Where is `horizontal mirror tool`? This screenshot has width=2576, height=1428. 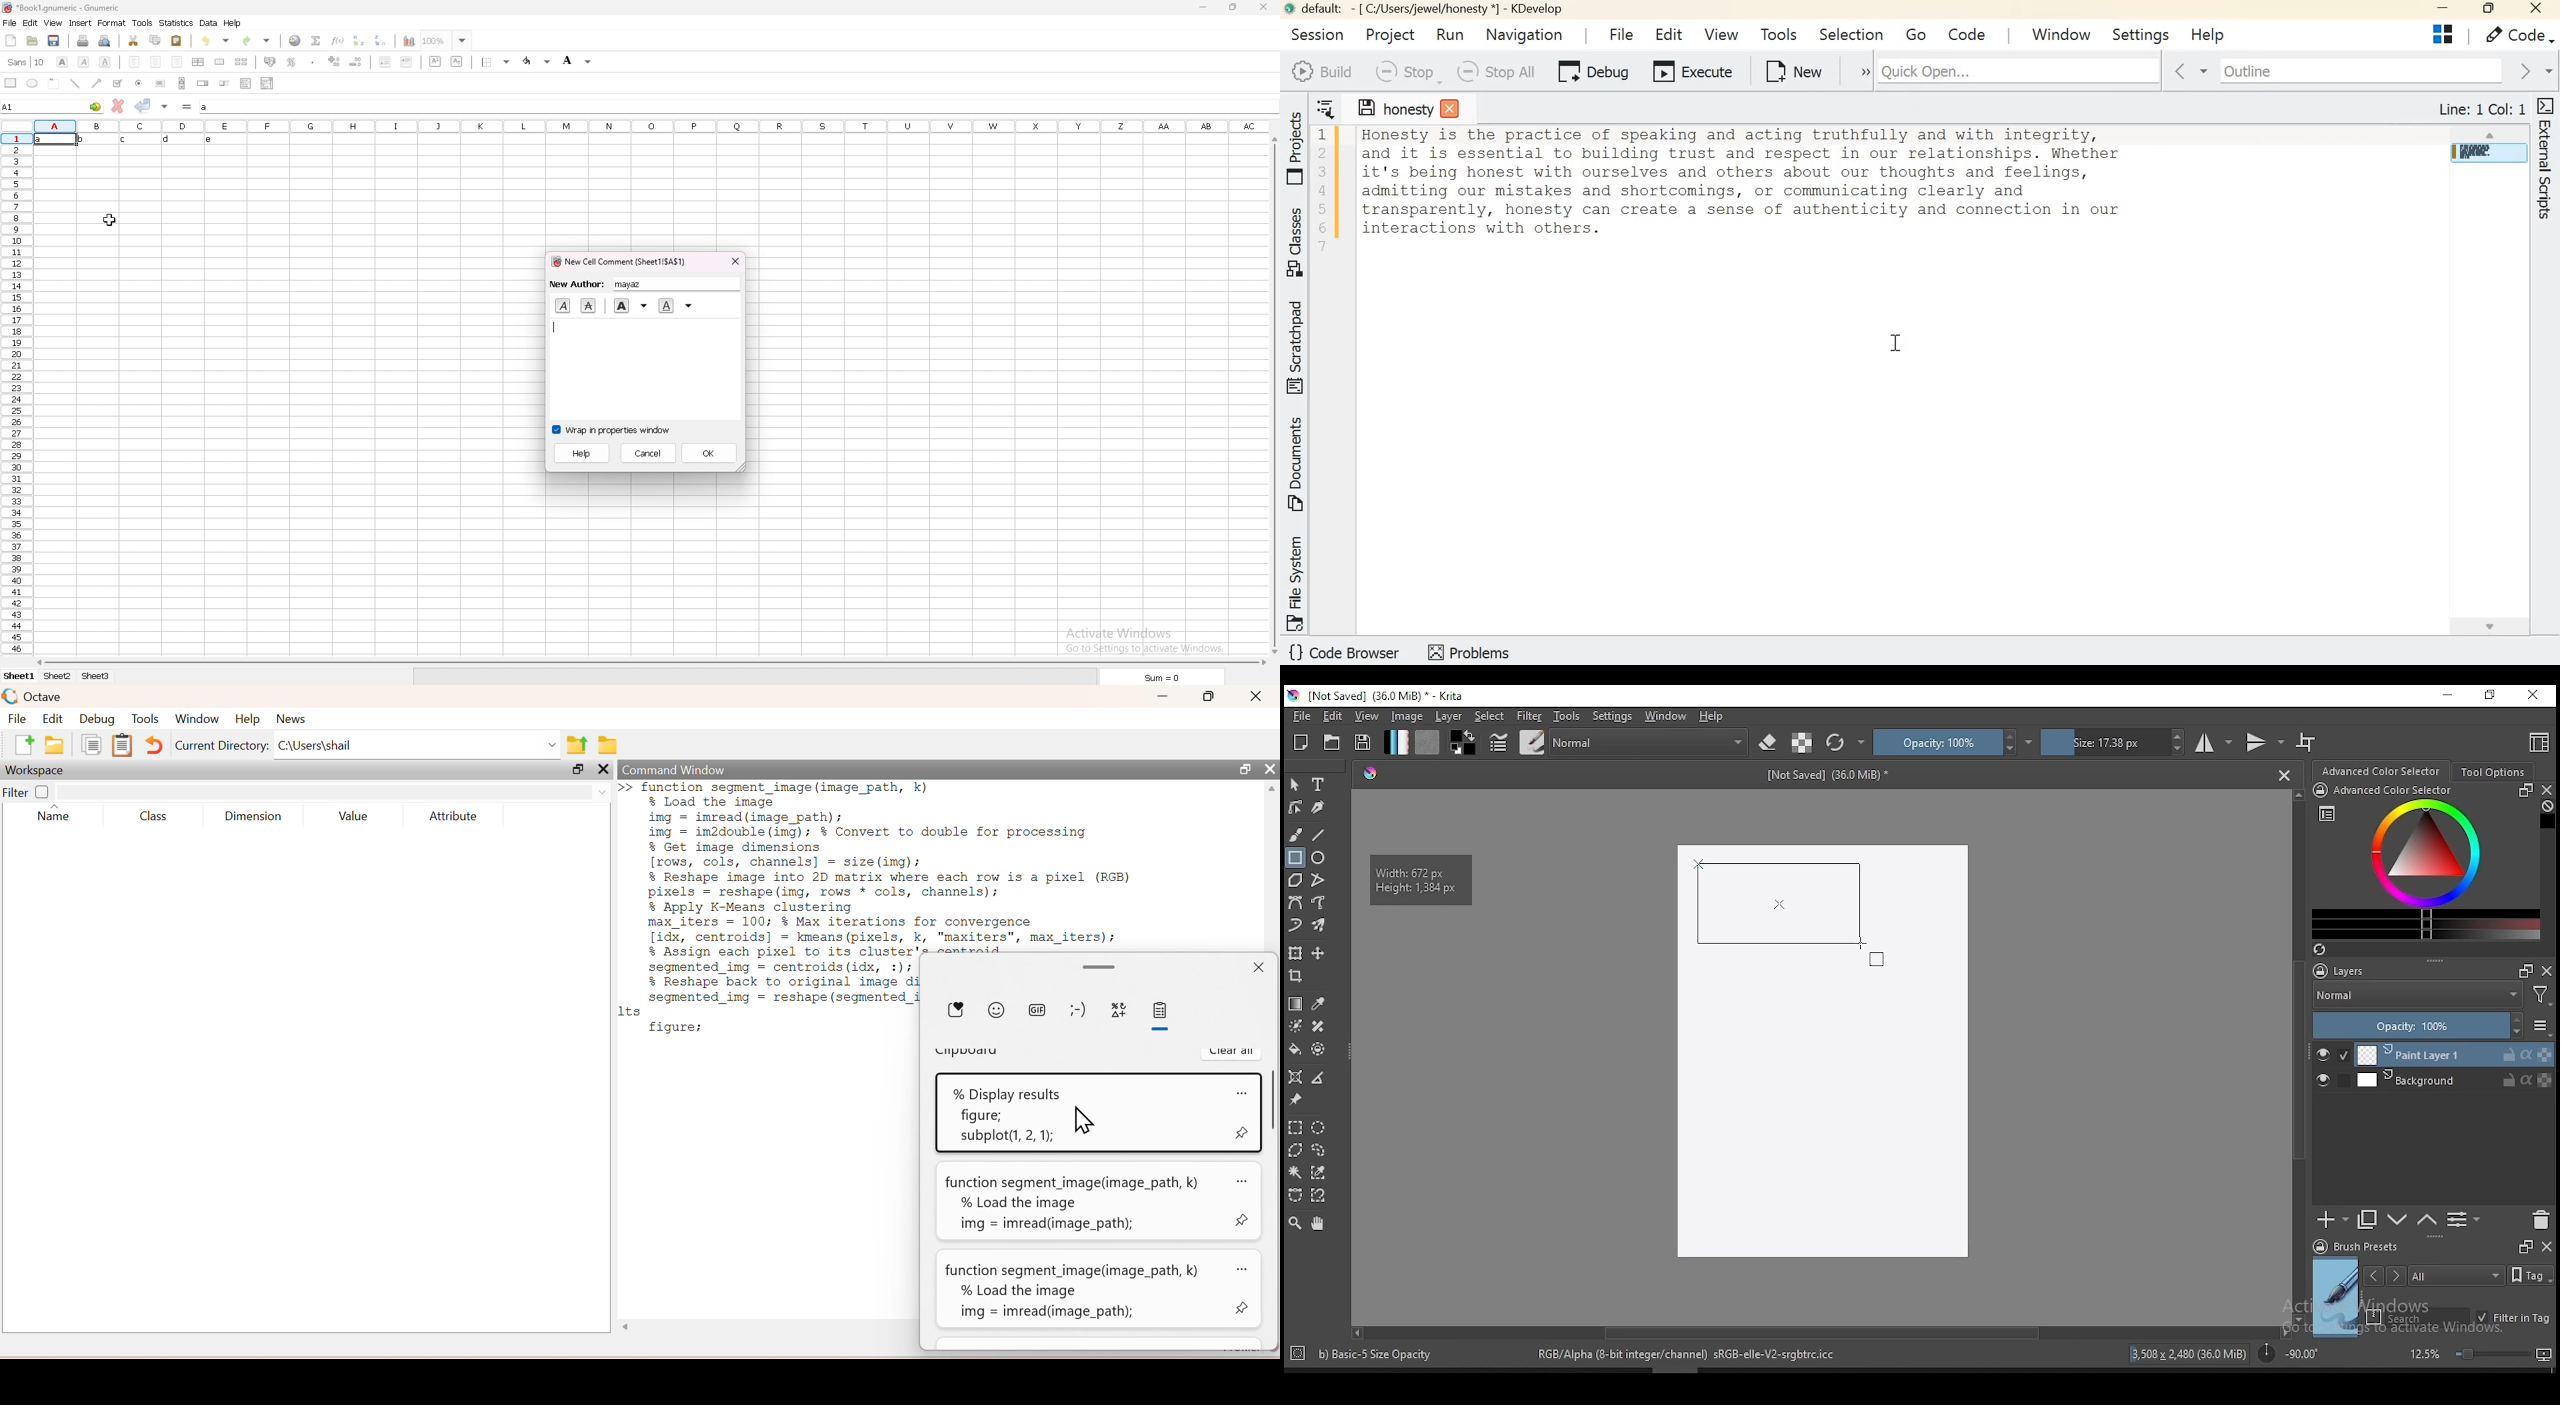 horizontal mirror tool is located at coordinates (2214, 742).